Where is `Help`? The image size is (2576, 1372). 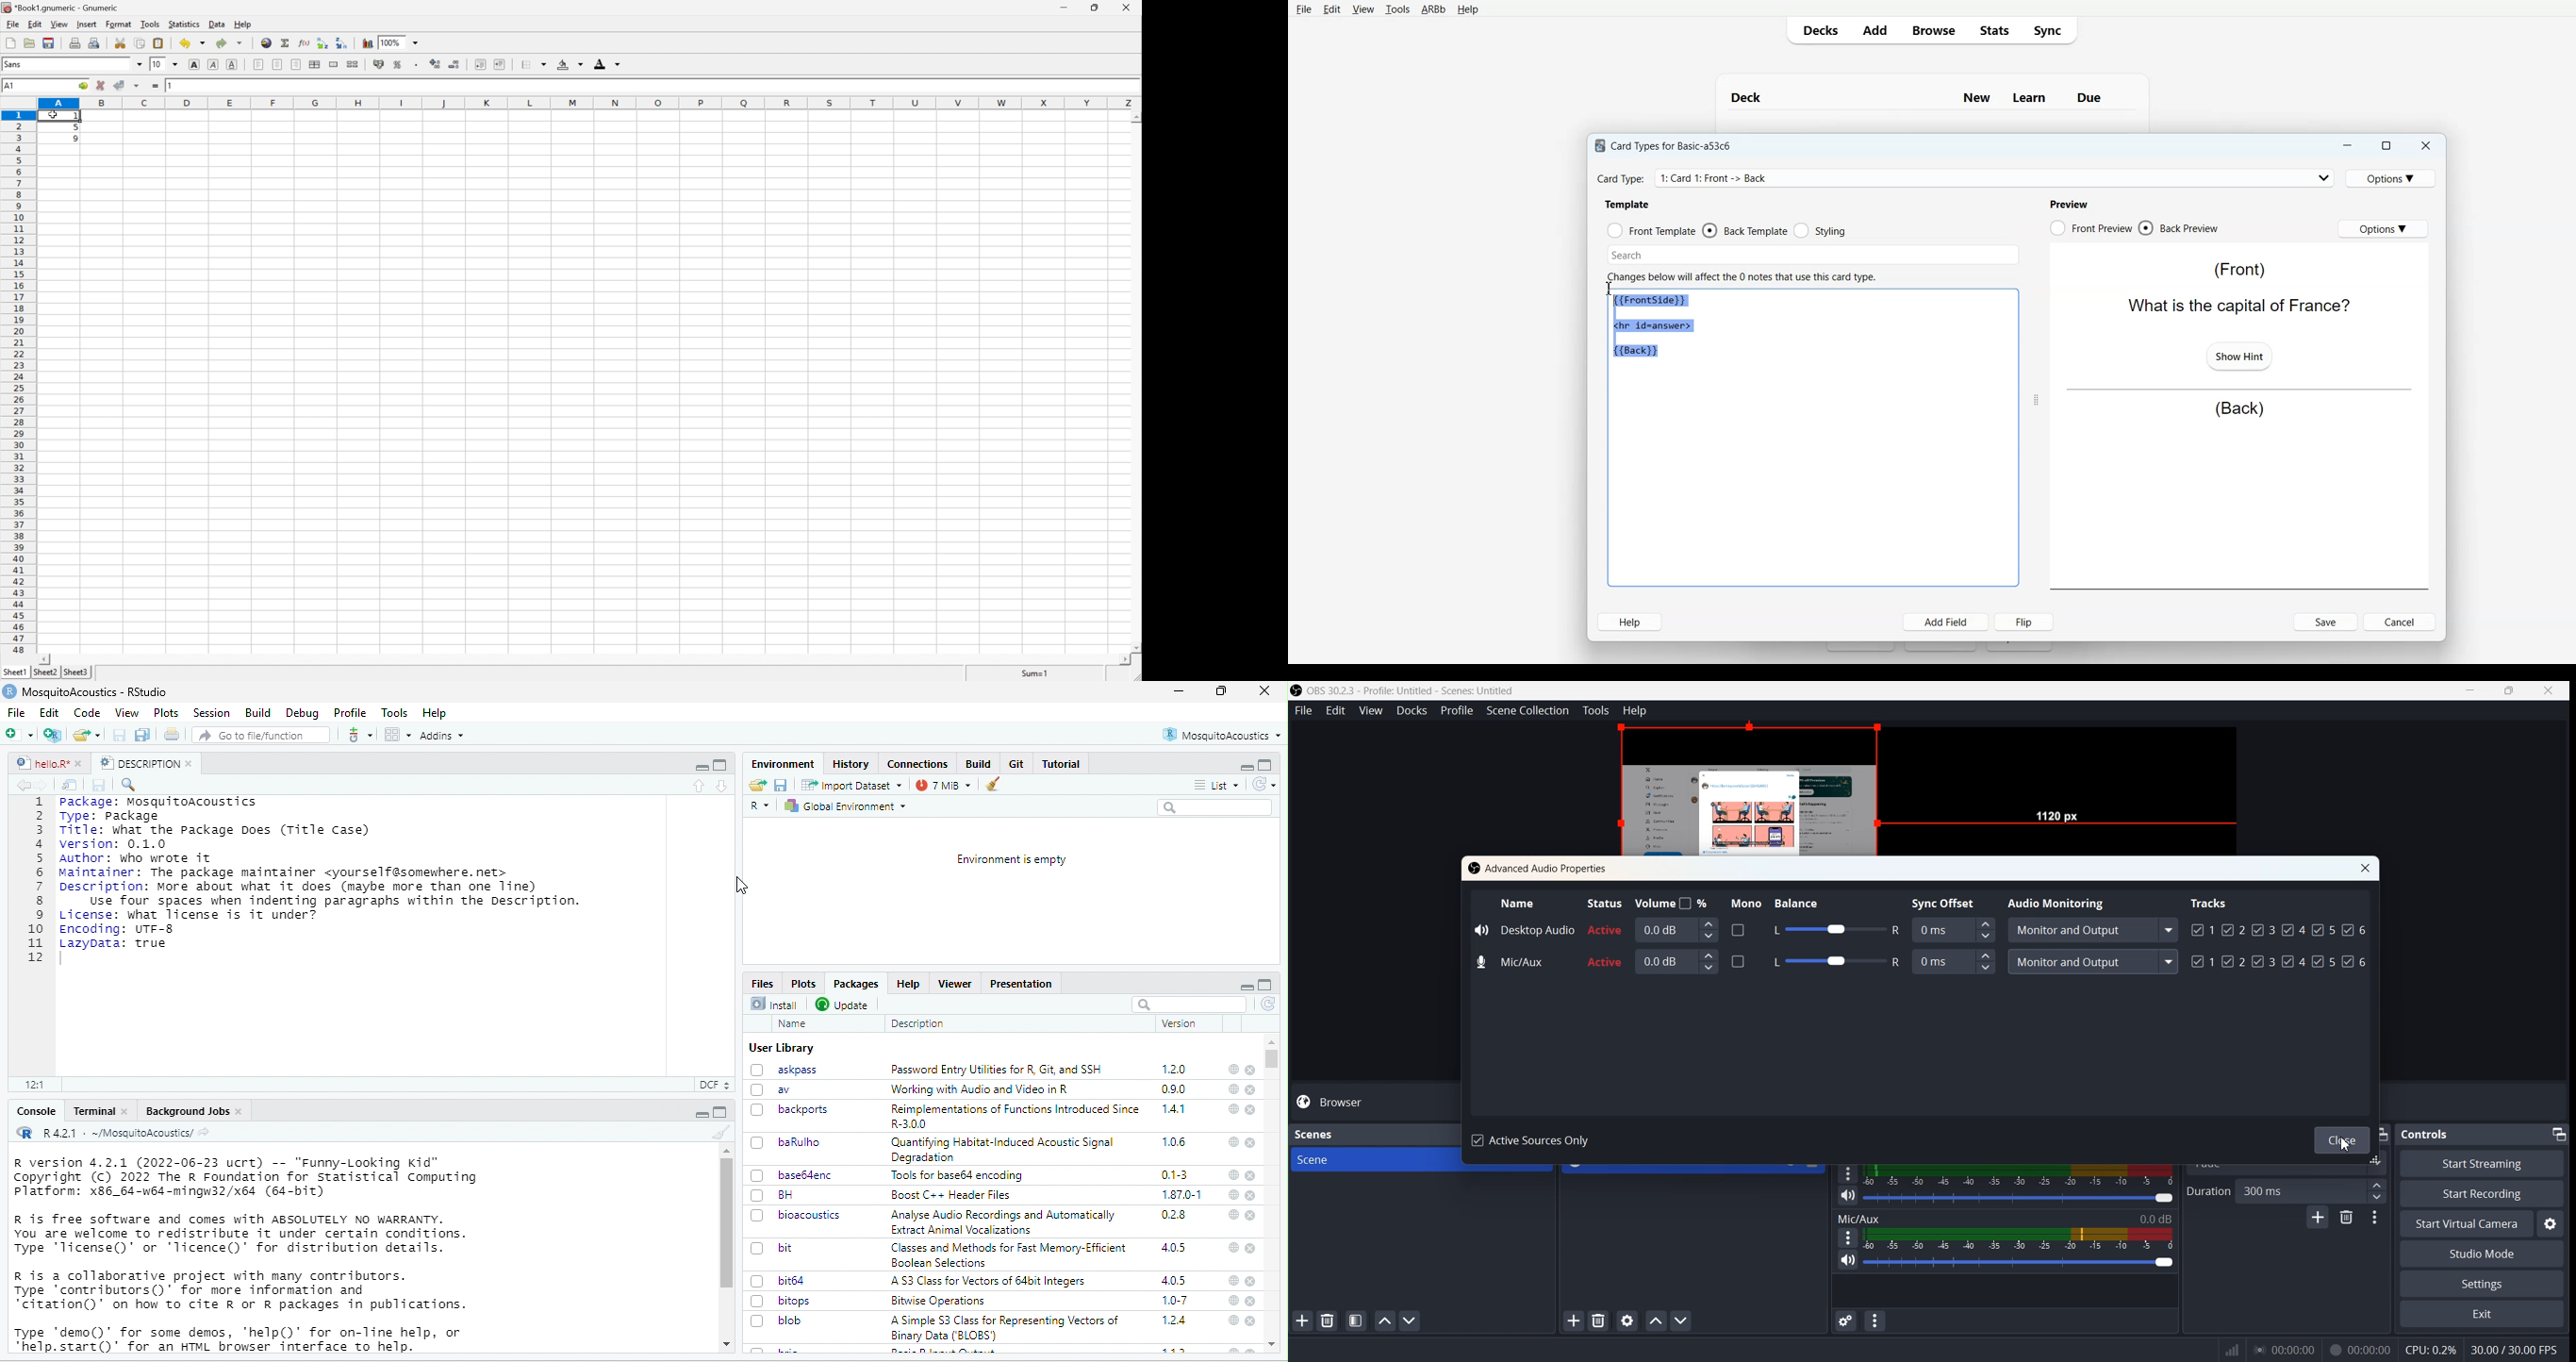 Help is located at coordinates (437, 713).